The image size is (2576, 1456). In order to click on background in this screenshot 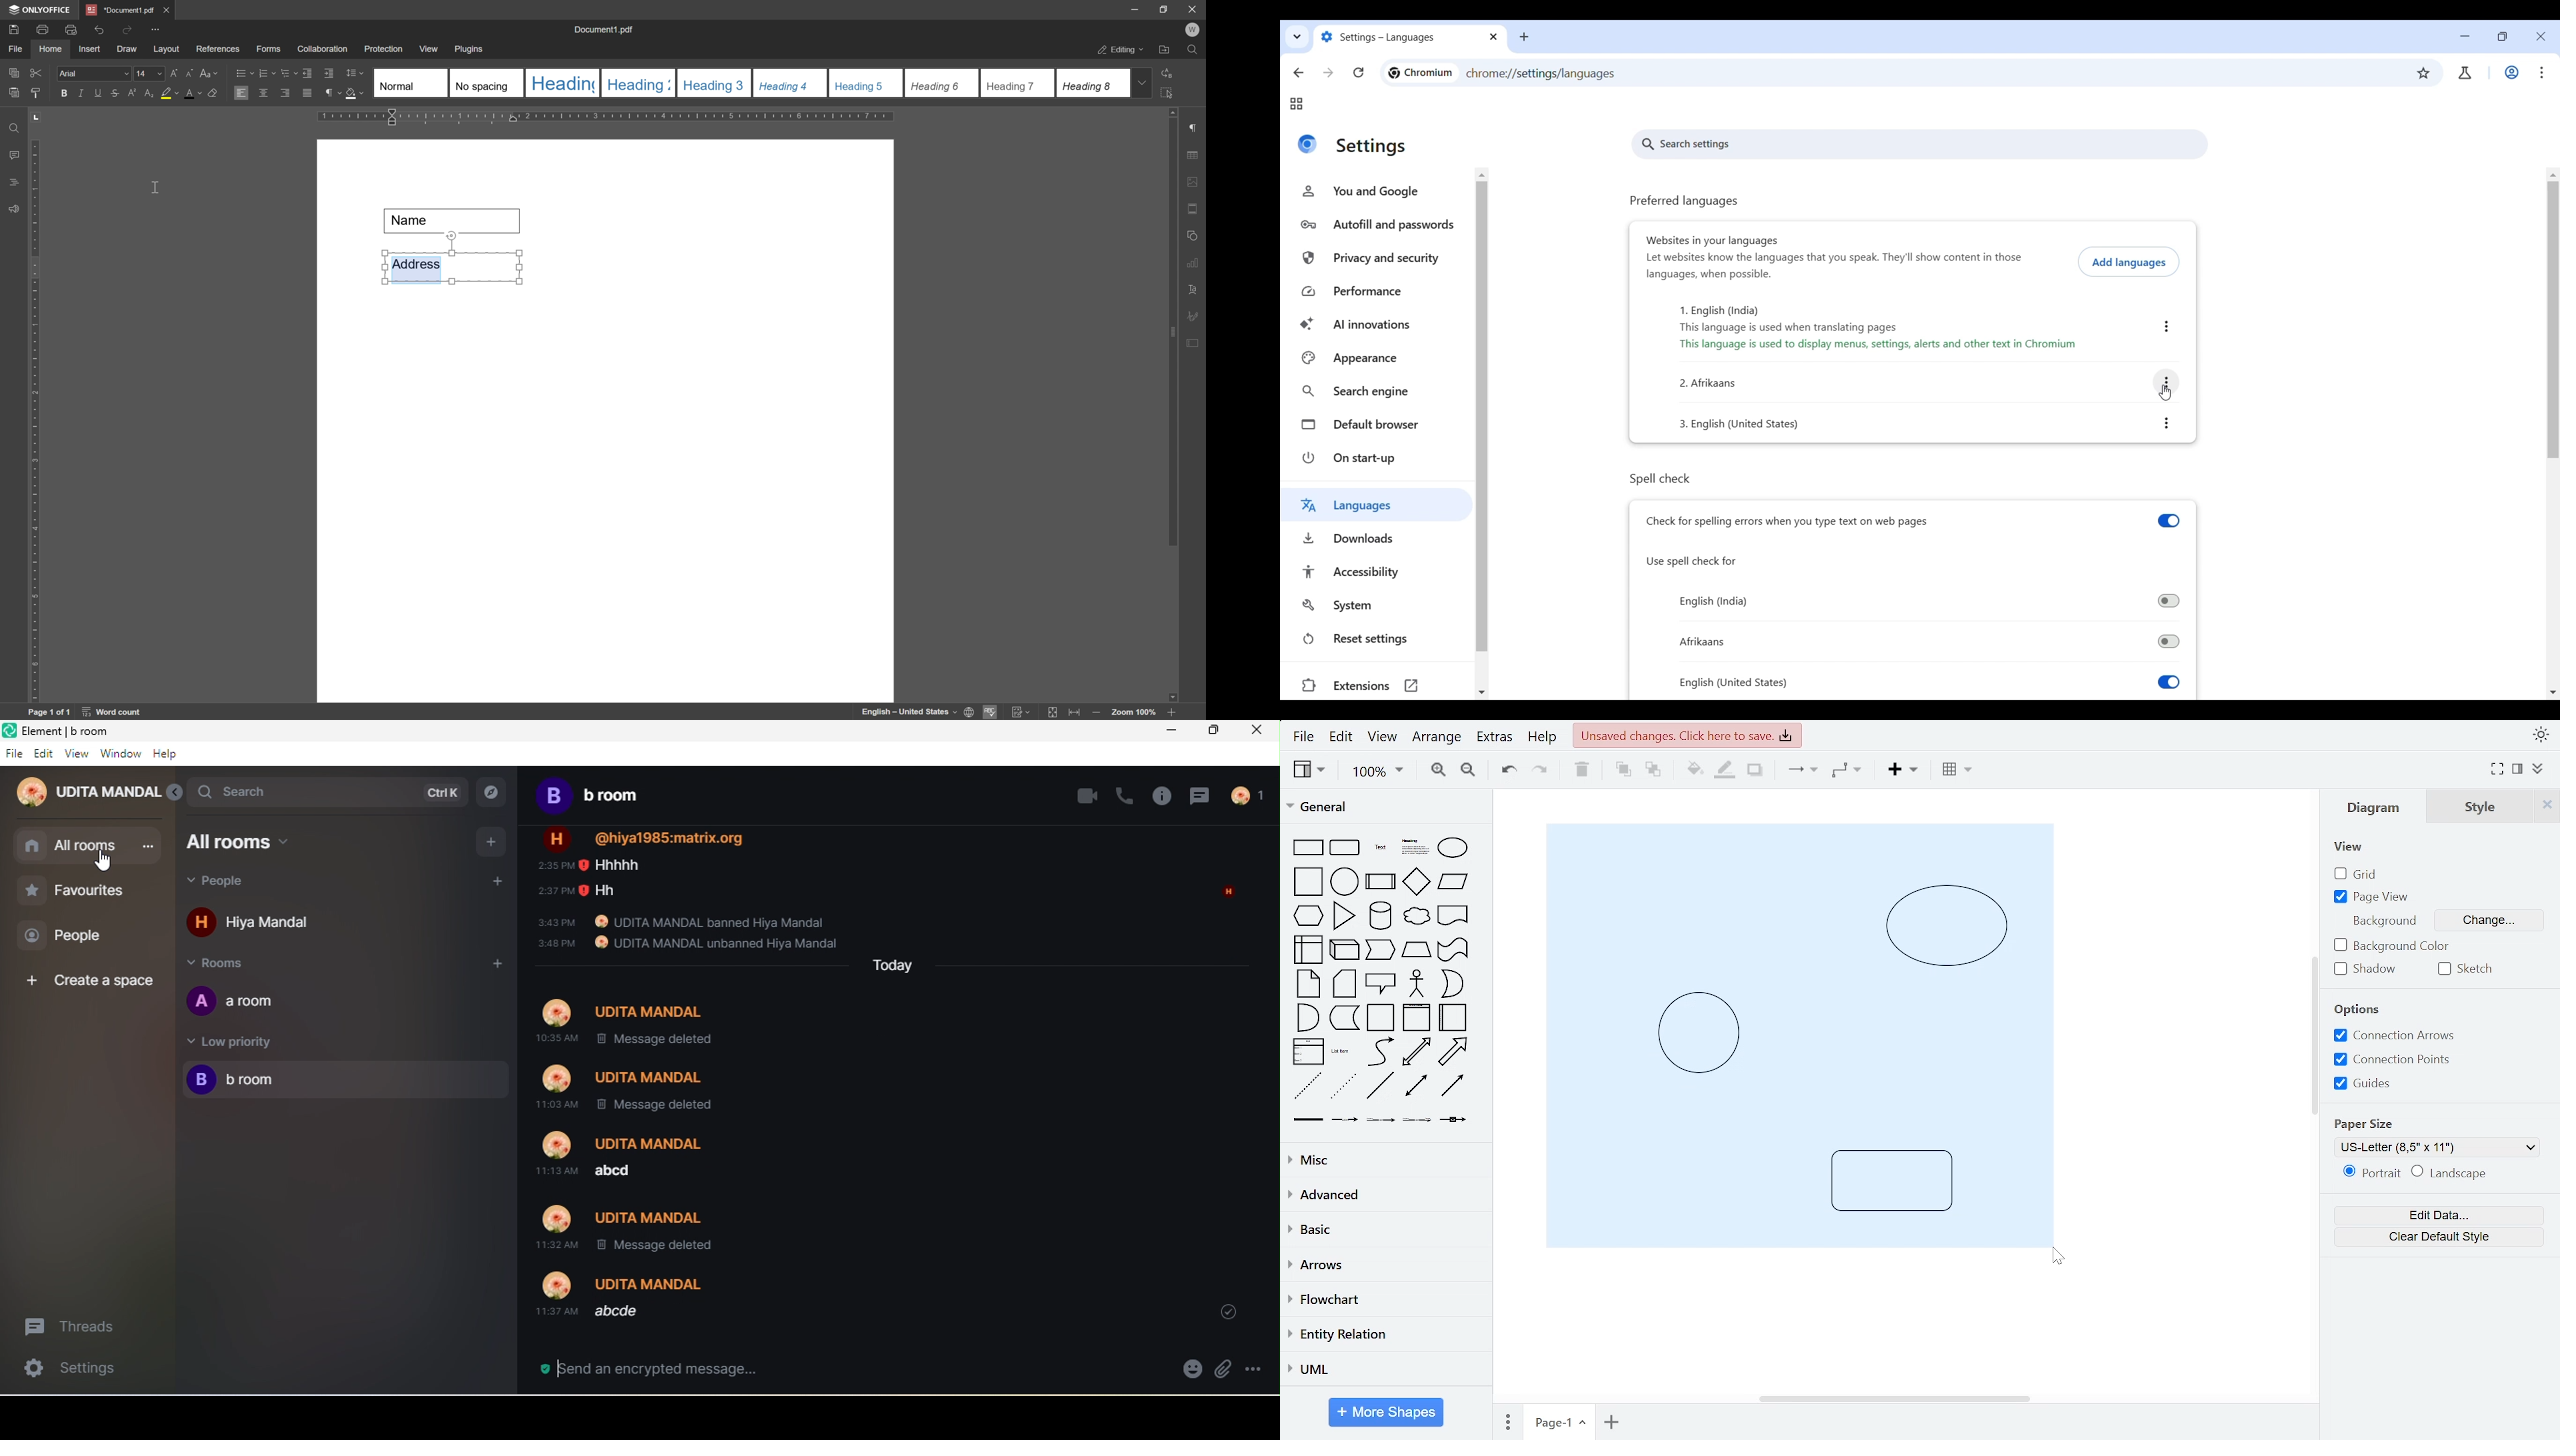, I will do `click(2362, 1009)`.